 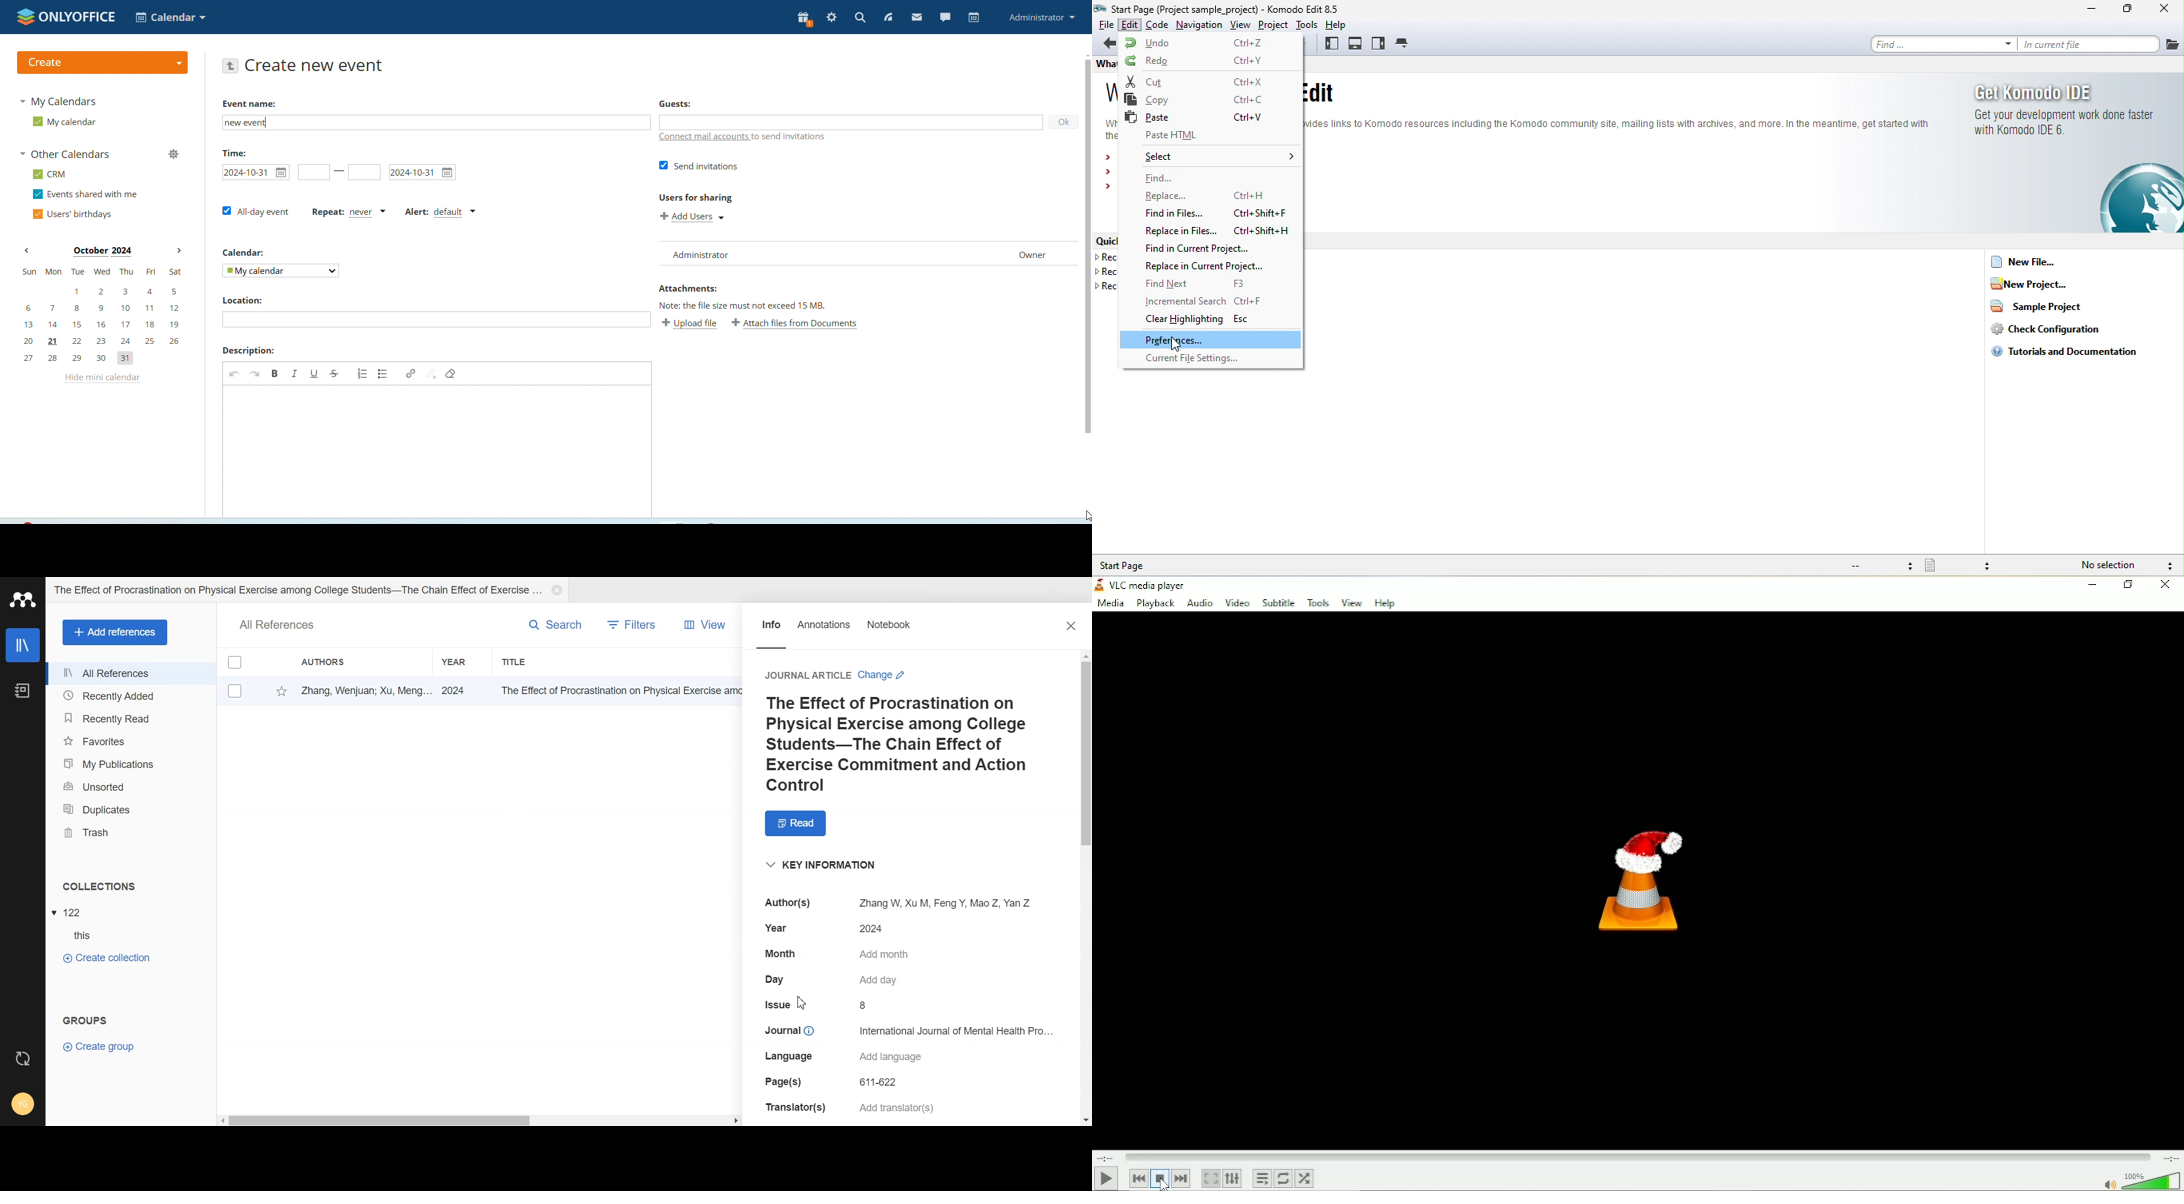 What do you see at coordinates (1218, 214) in the screenshot?
I see `find in files` at bounding box center [1218, 214].